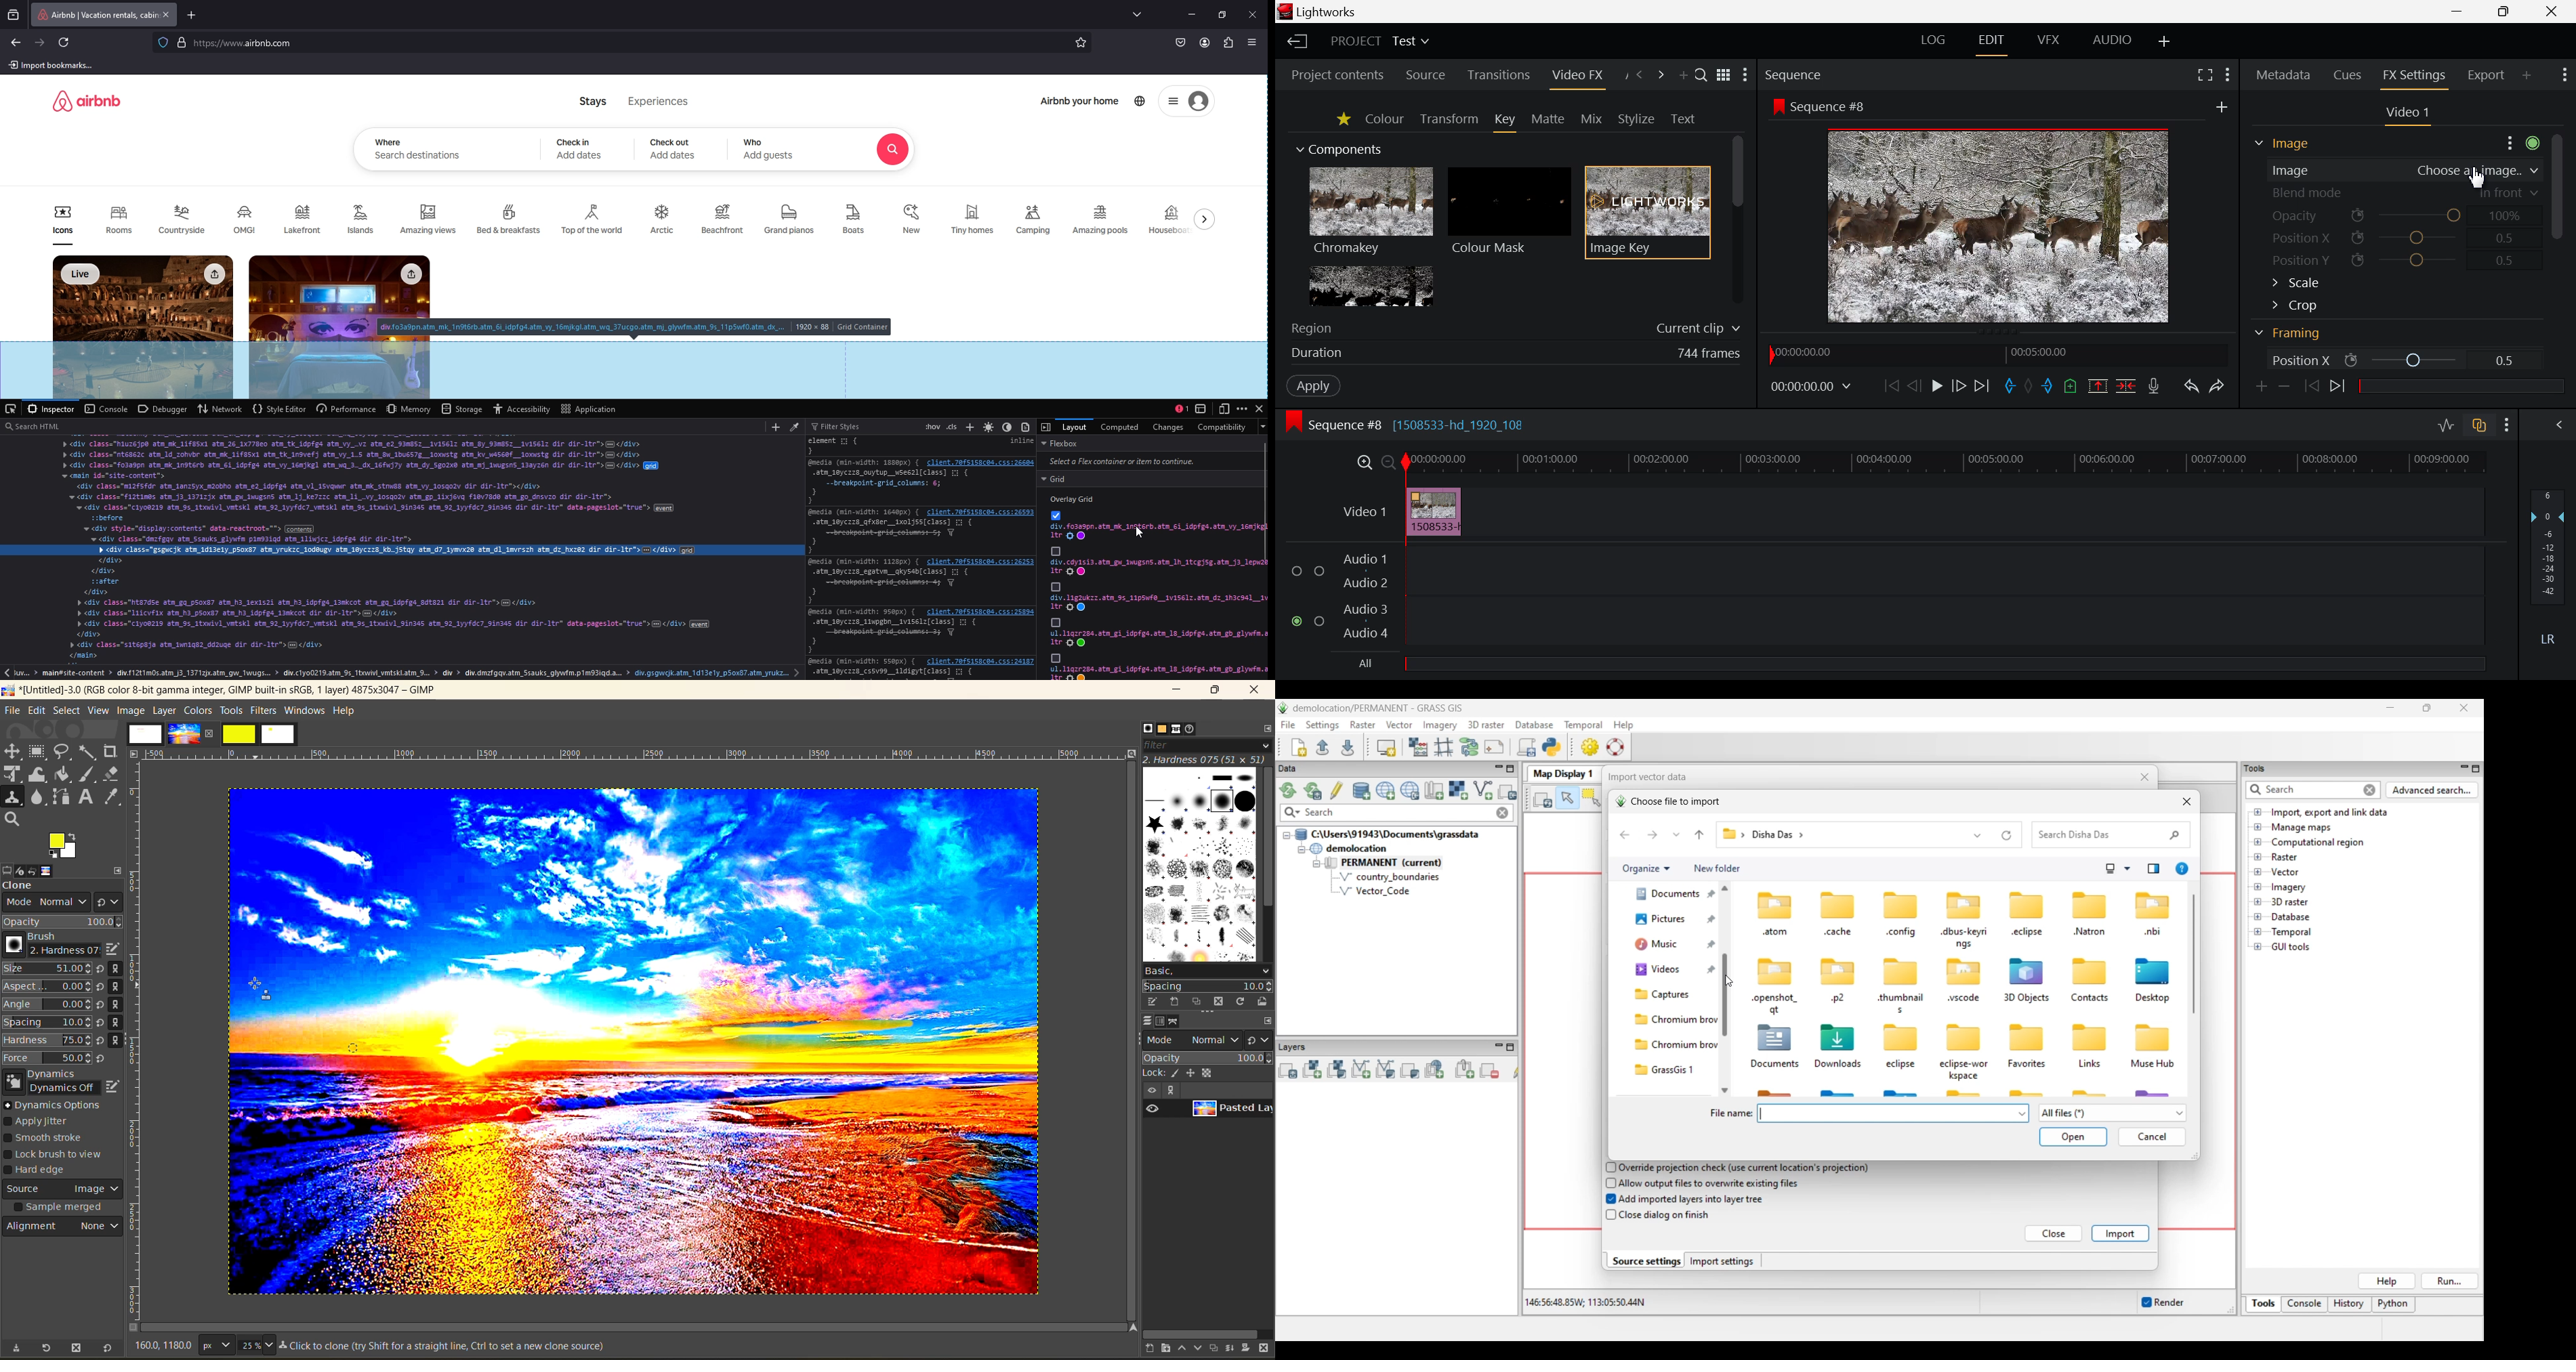 The image size is (2576, 1372). Describe the element at coordinates (1157, 603) in the screenshot. I see `grid css` at that location.